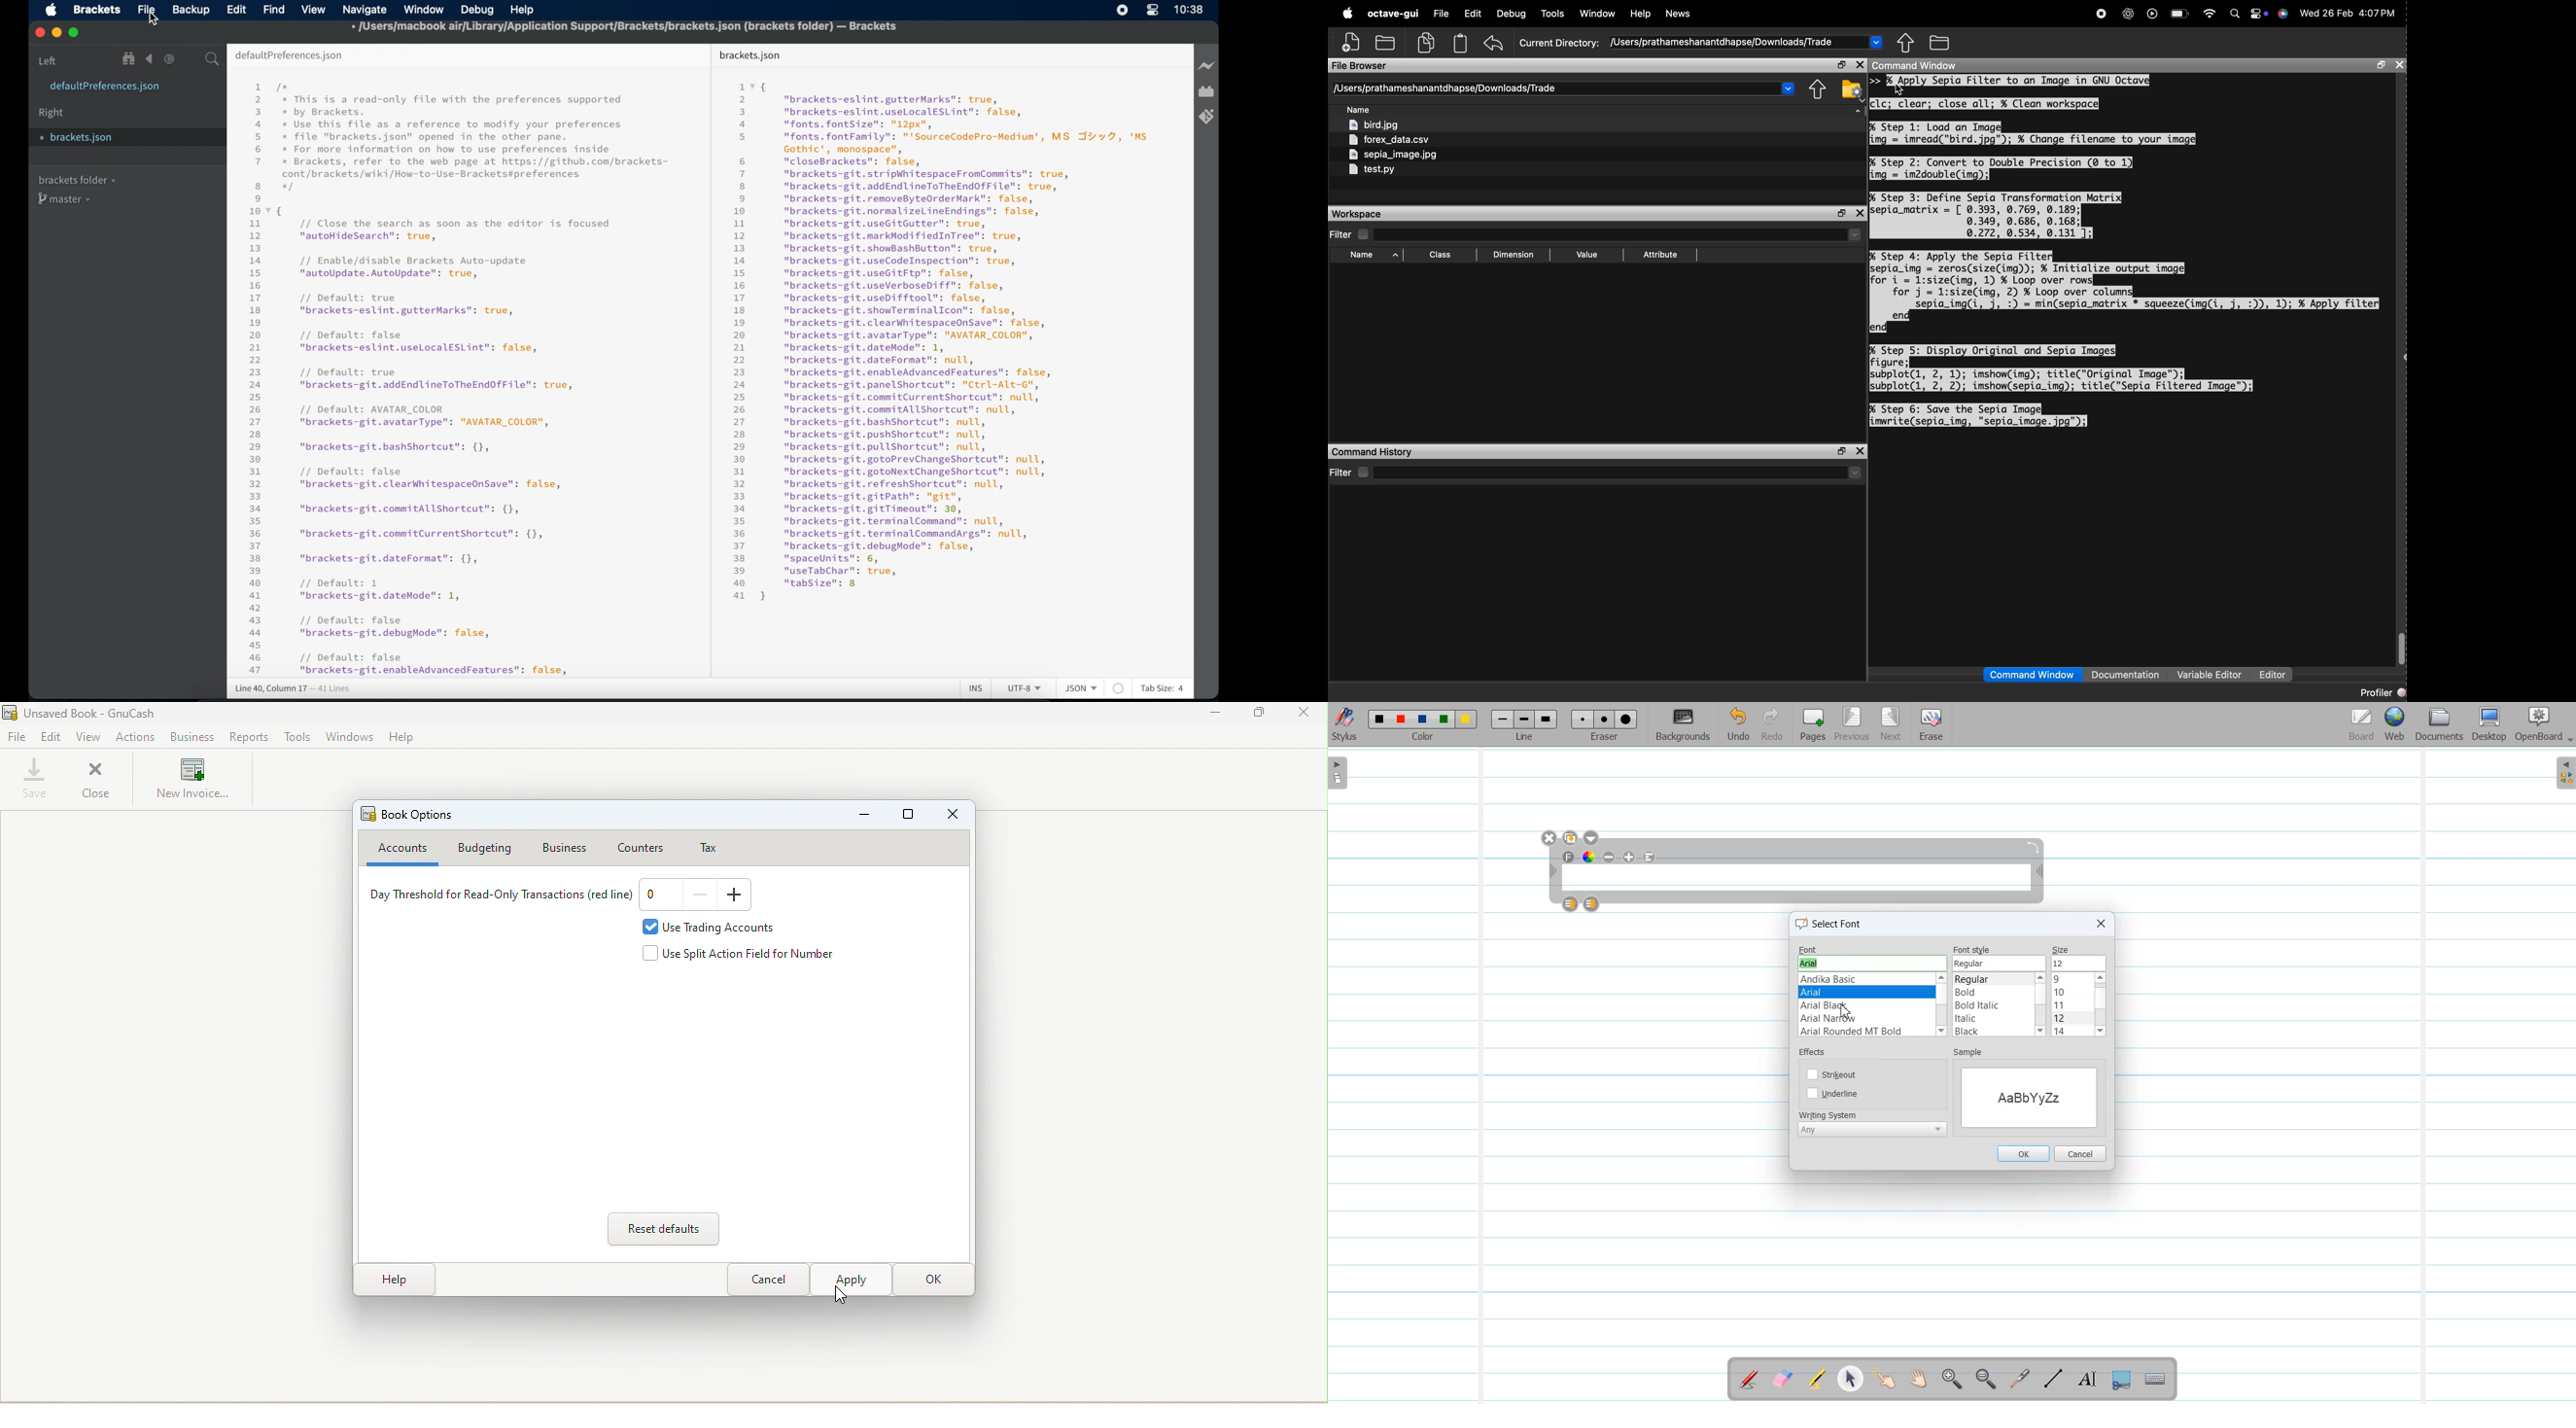 This screenshot has width=2576, height=1428. I want to click on scrollbar, so click(2402, 649).